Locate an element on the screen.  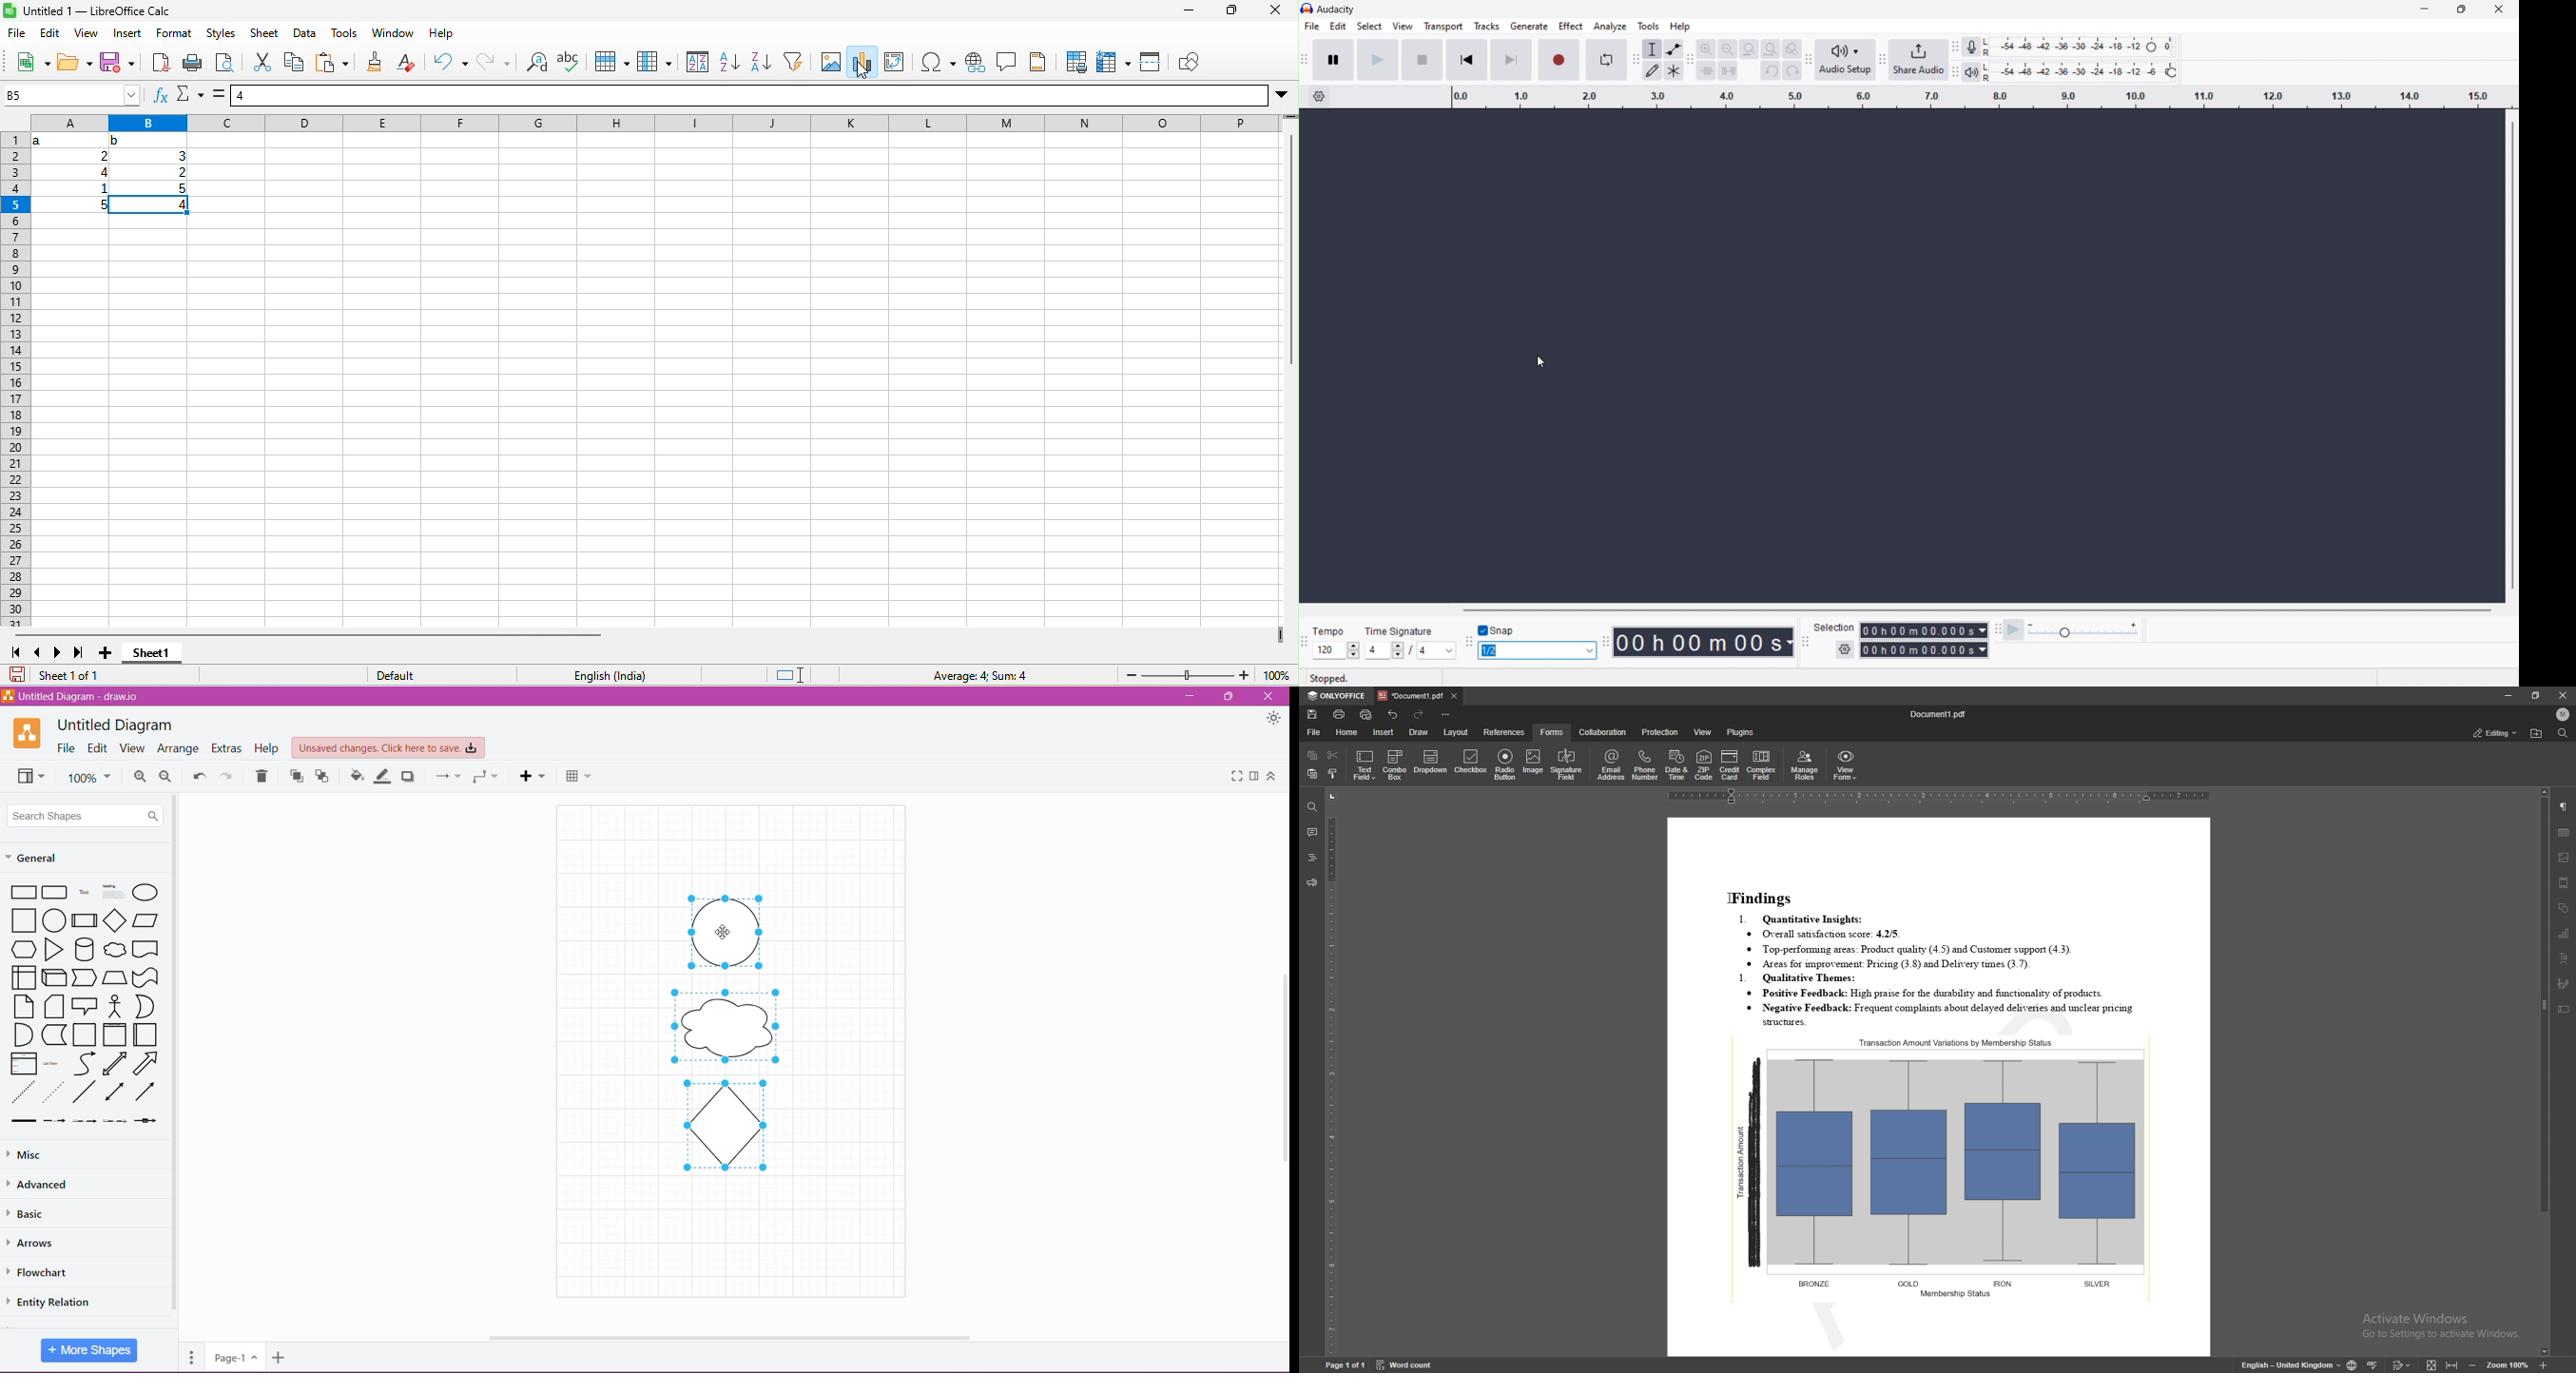
select function is located at coordinates (190, 94).